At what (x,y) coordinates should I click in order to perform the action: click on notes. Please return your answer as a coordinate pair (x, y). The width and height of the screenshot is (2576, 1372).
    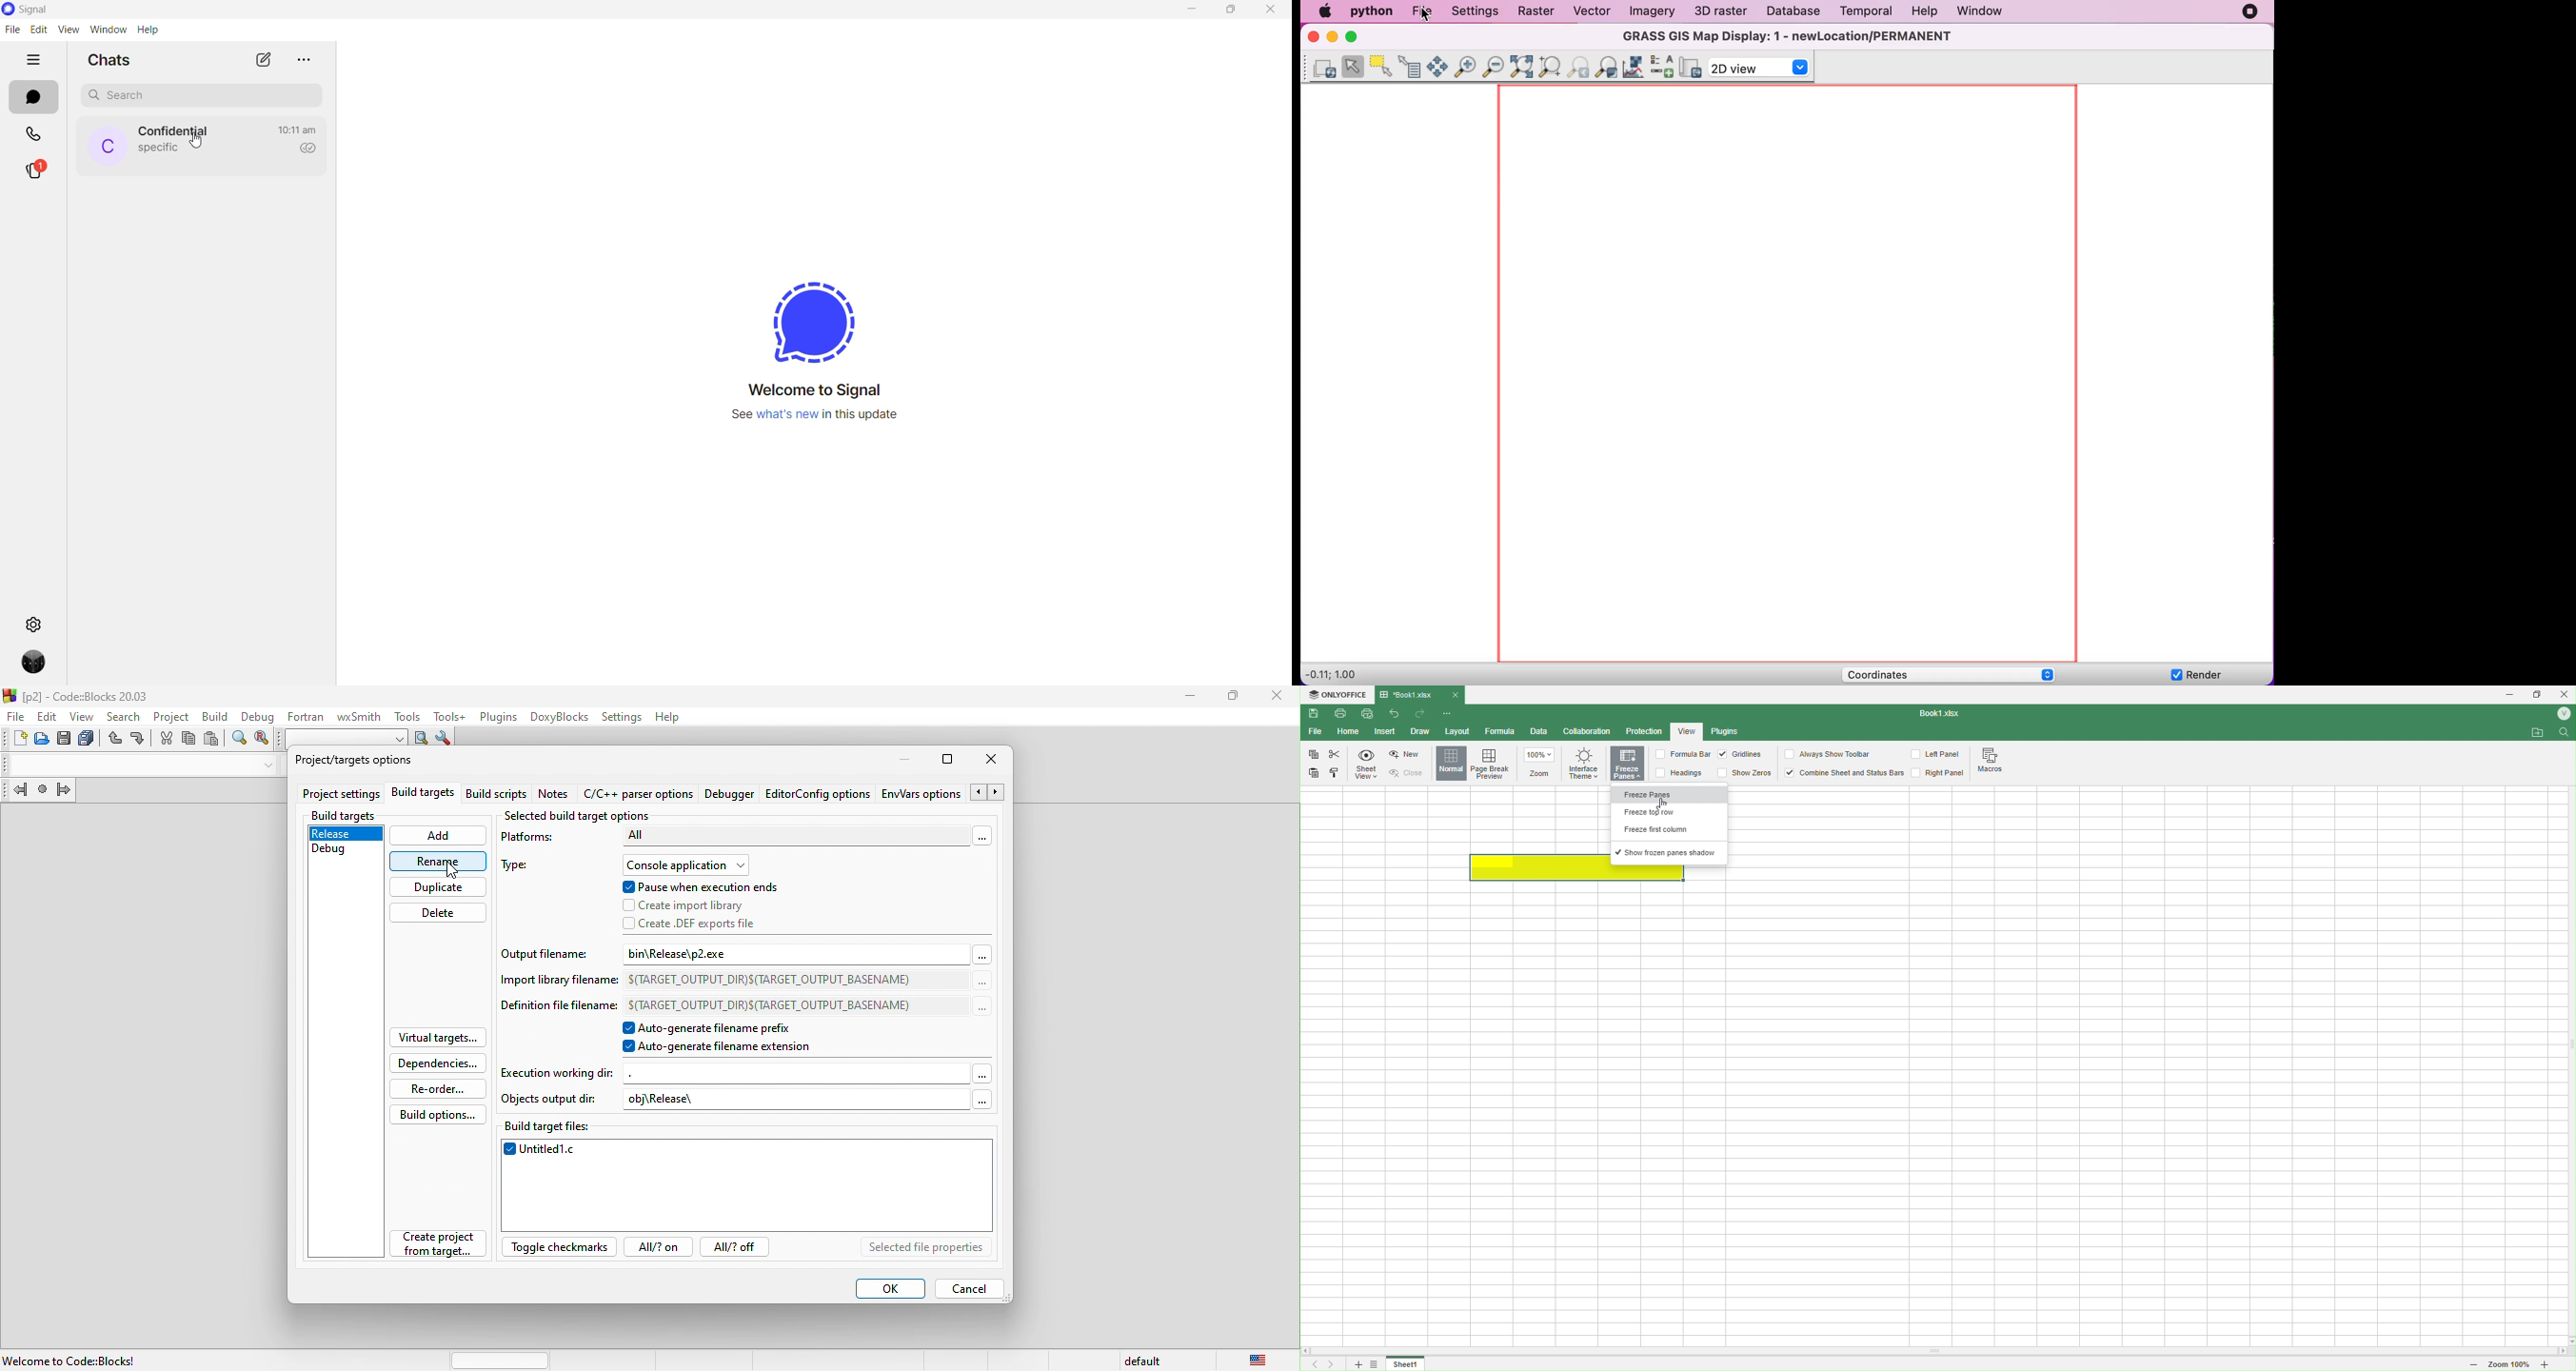
    Looking at the image, I should click on (557, 795).